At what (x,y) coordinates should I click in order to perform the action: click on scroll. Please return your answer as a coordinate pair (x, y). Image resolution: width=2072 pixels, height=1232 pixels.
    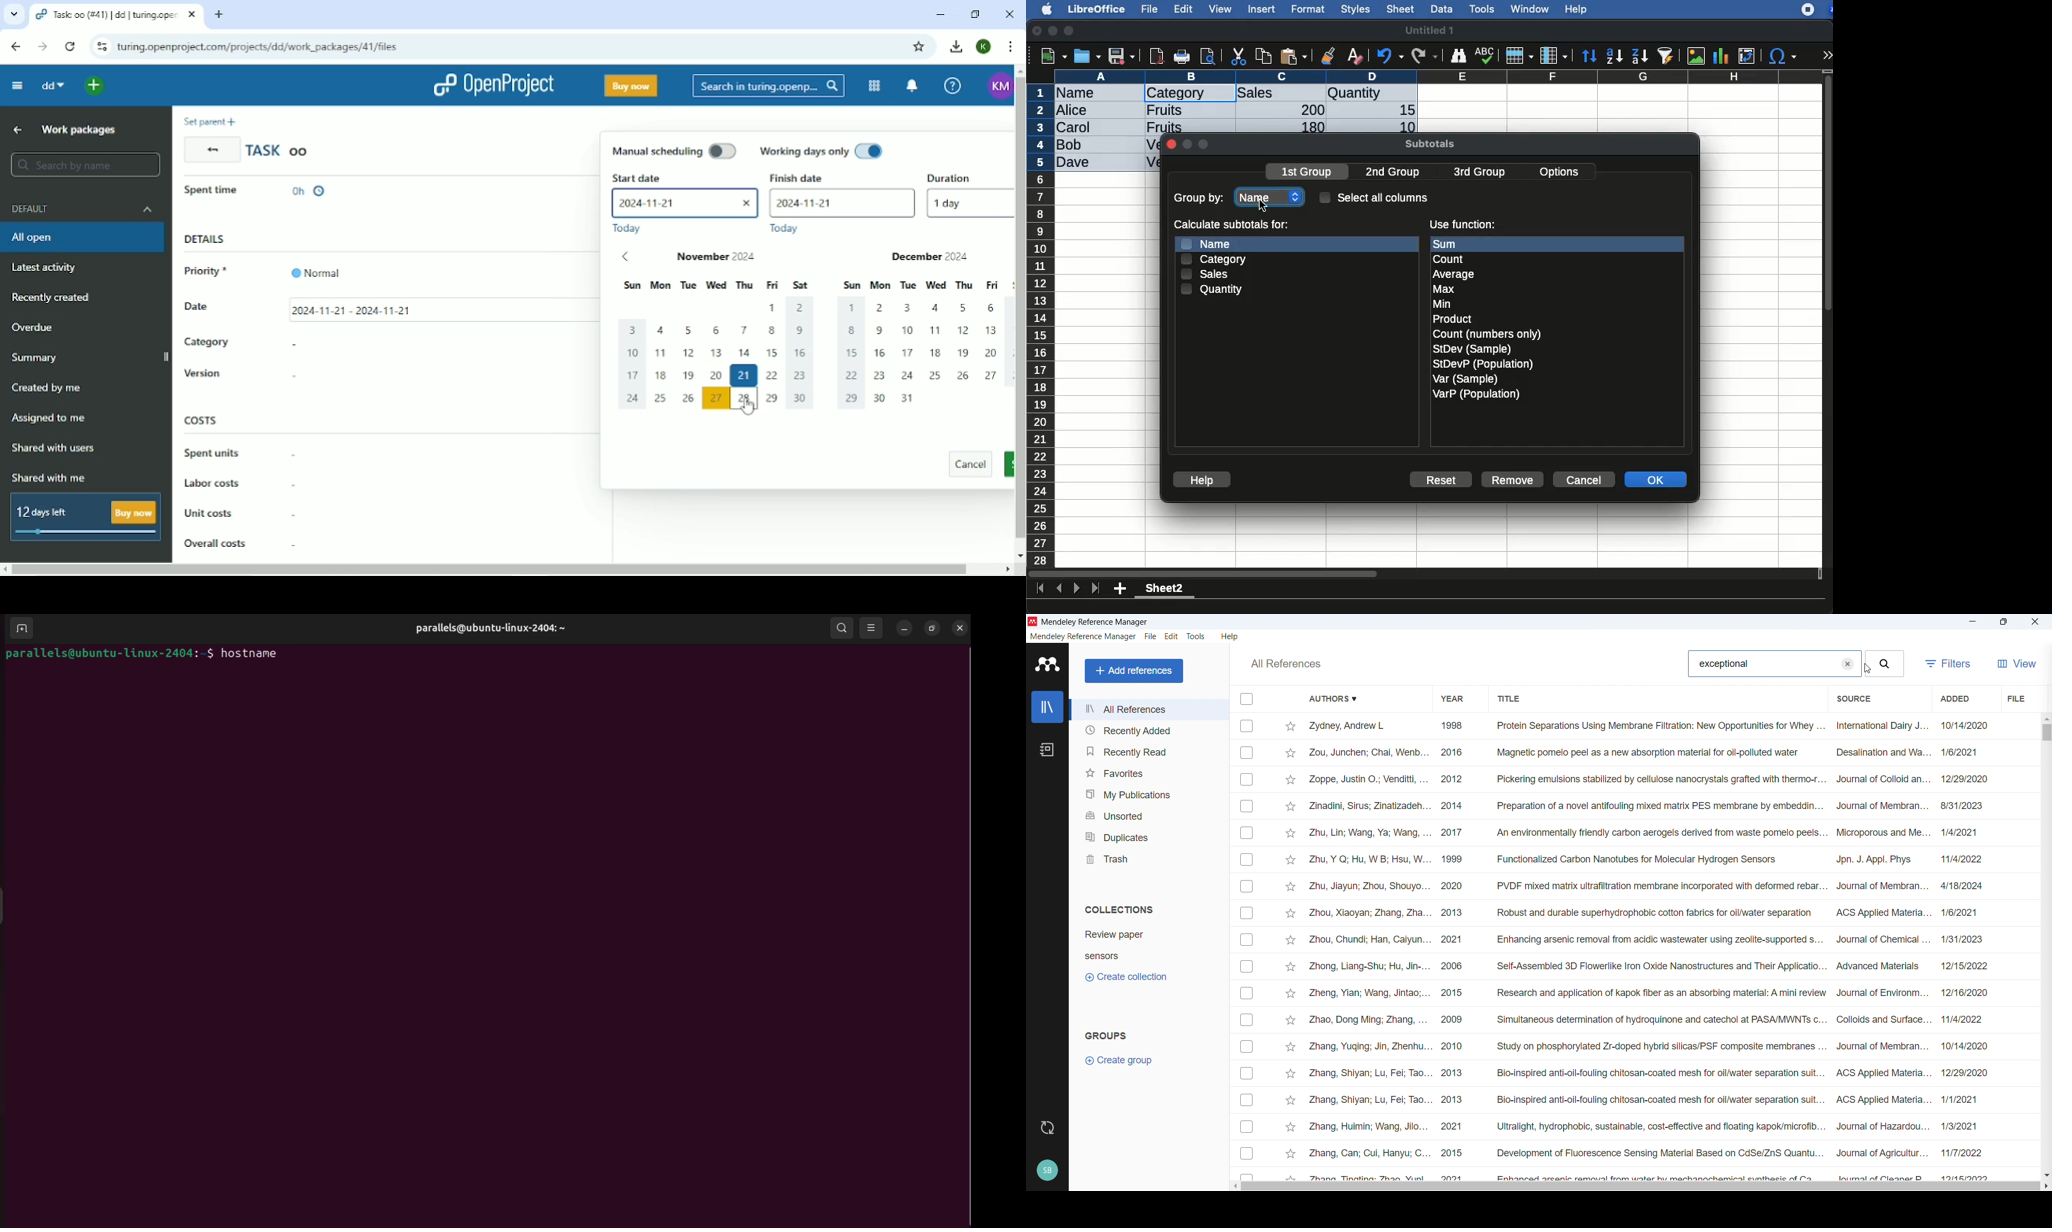
    Looking at the image, I should click on (1830, 318).